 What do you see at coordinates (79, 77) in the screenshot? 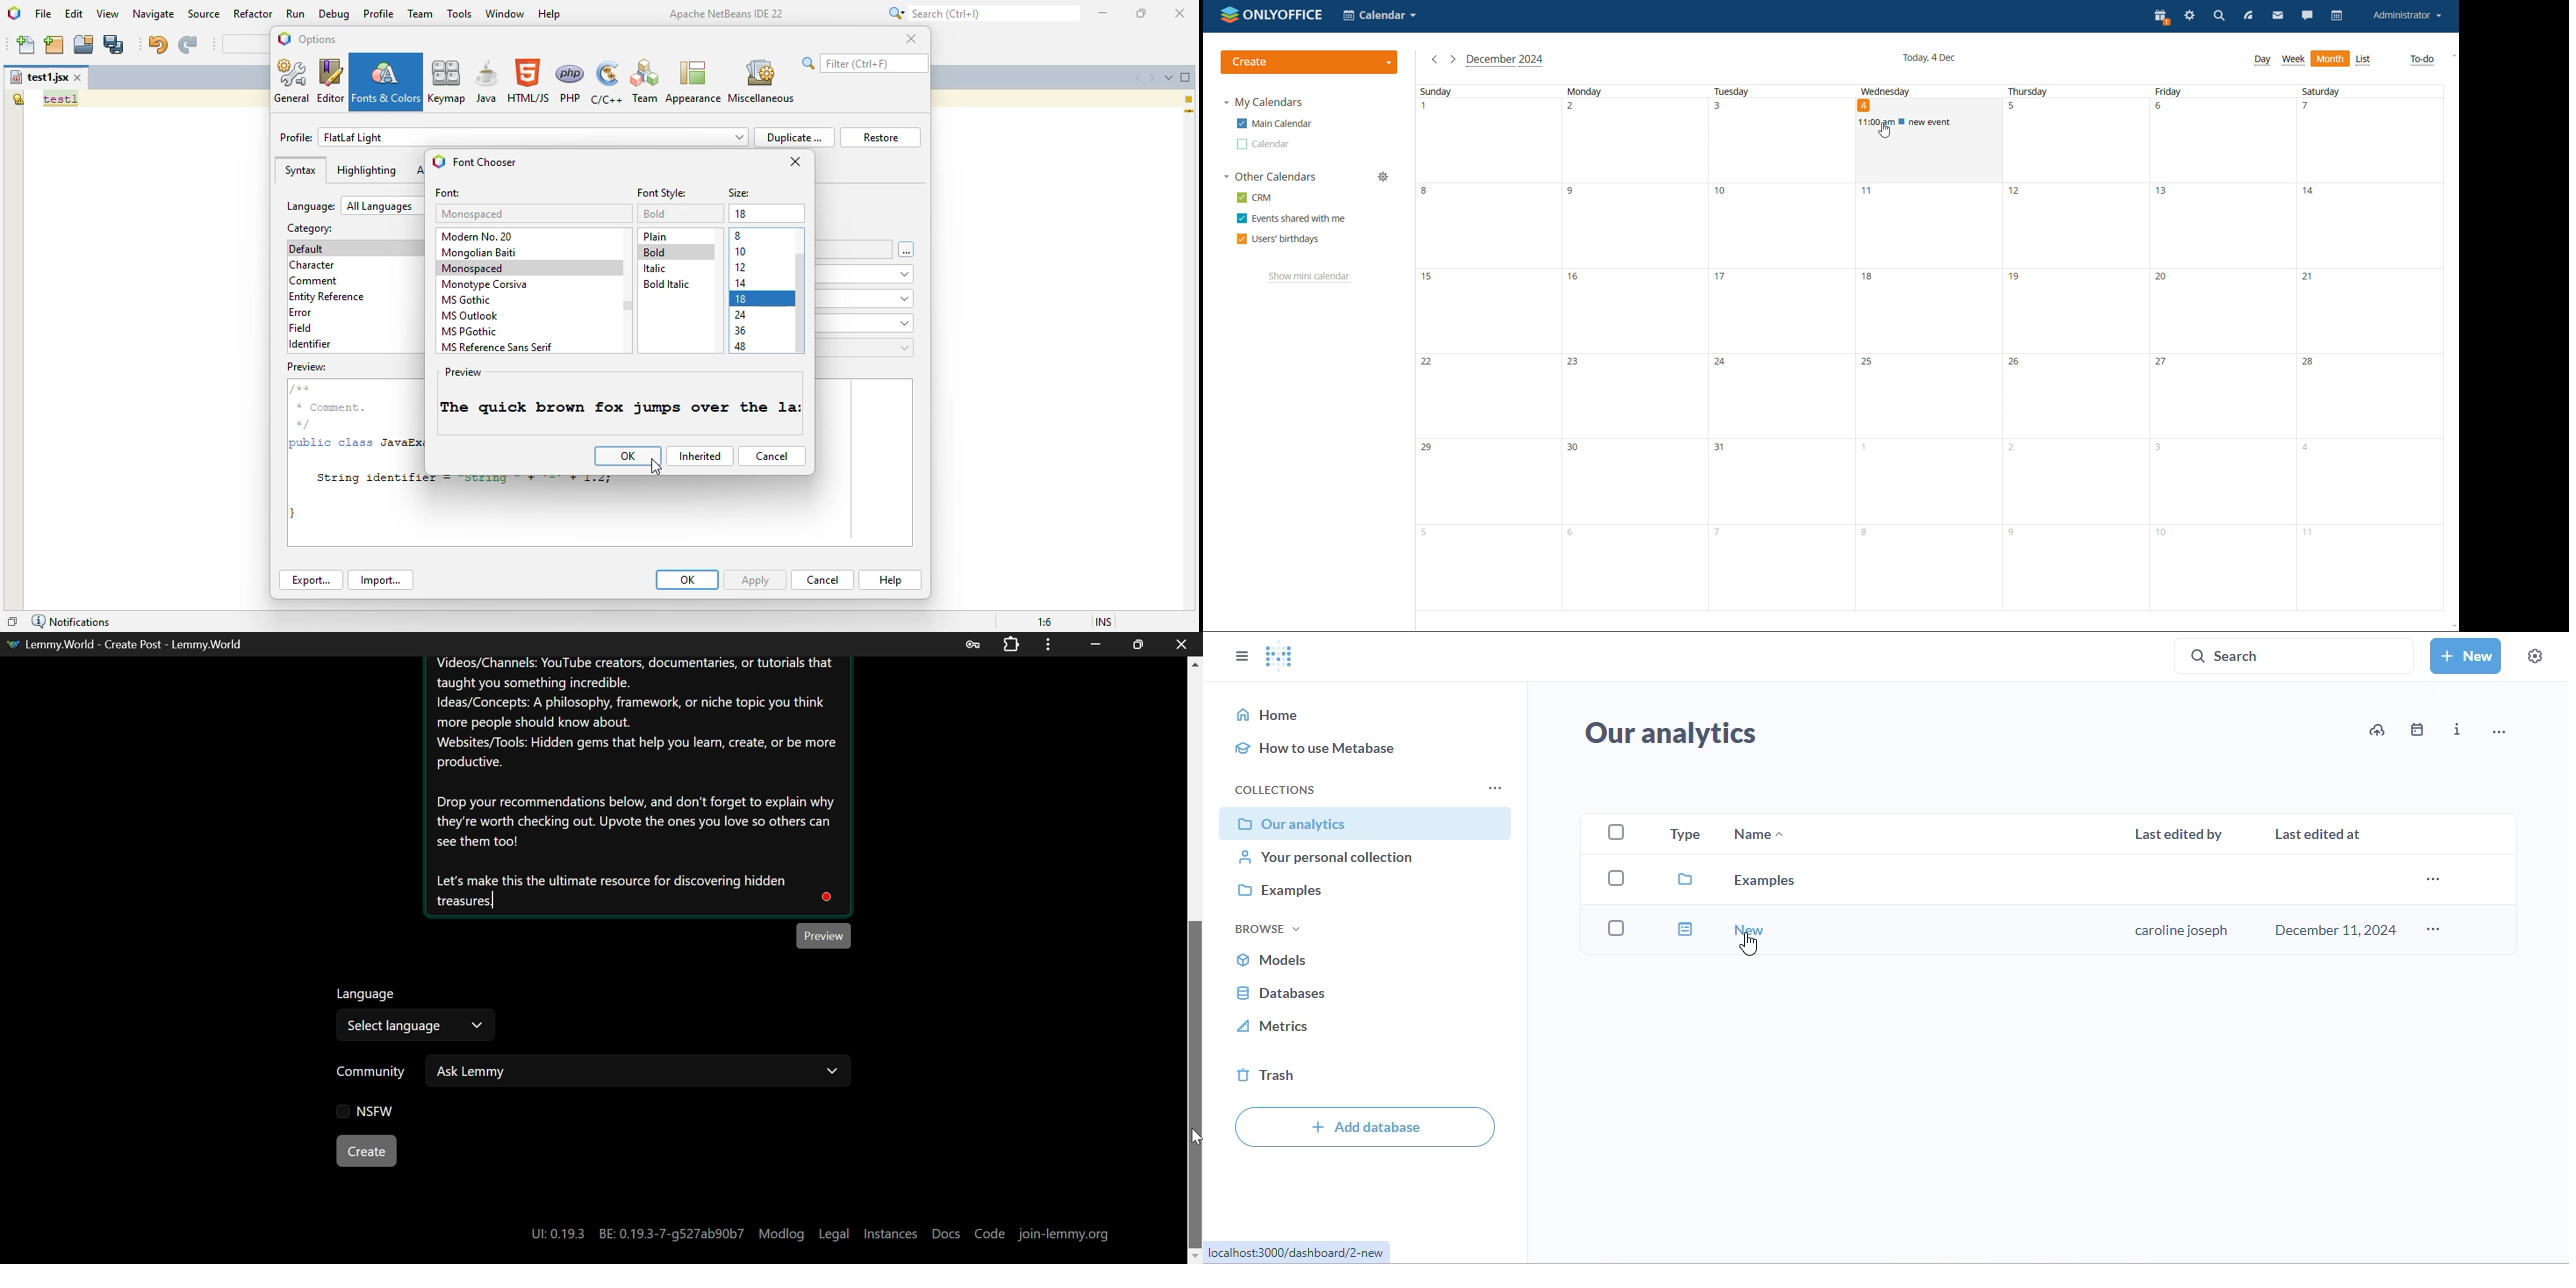
I see `close window` at bounding box center [79, 77].